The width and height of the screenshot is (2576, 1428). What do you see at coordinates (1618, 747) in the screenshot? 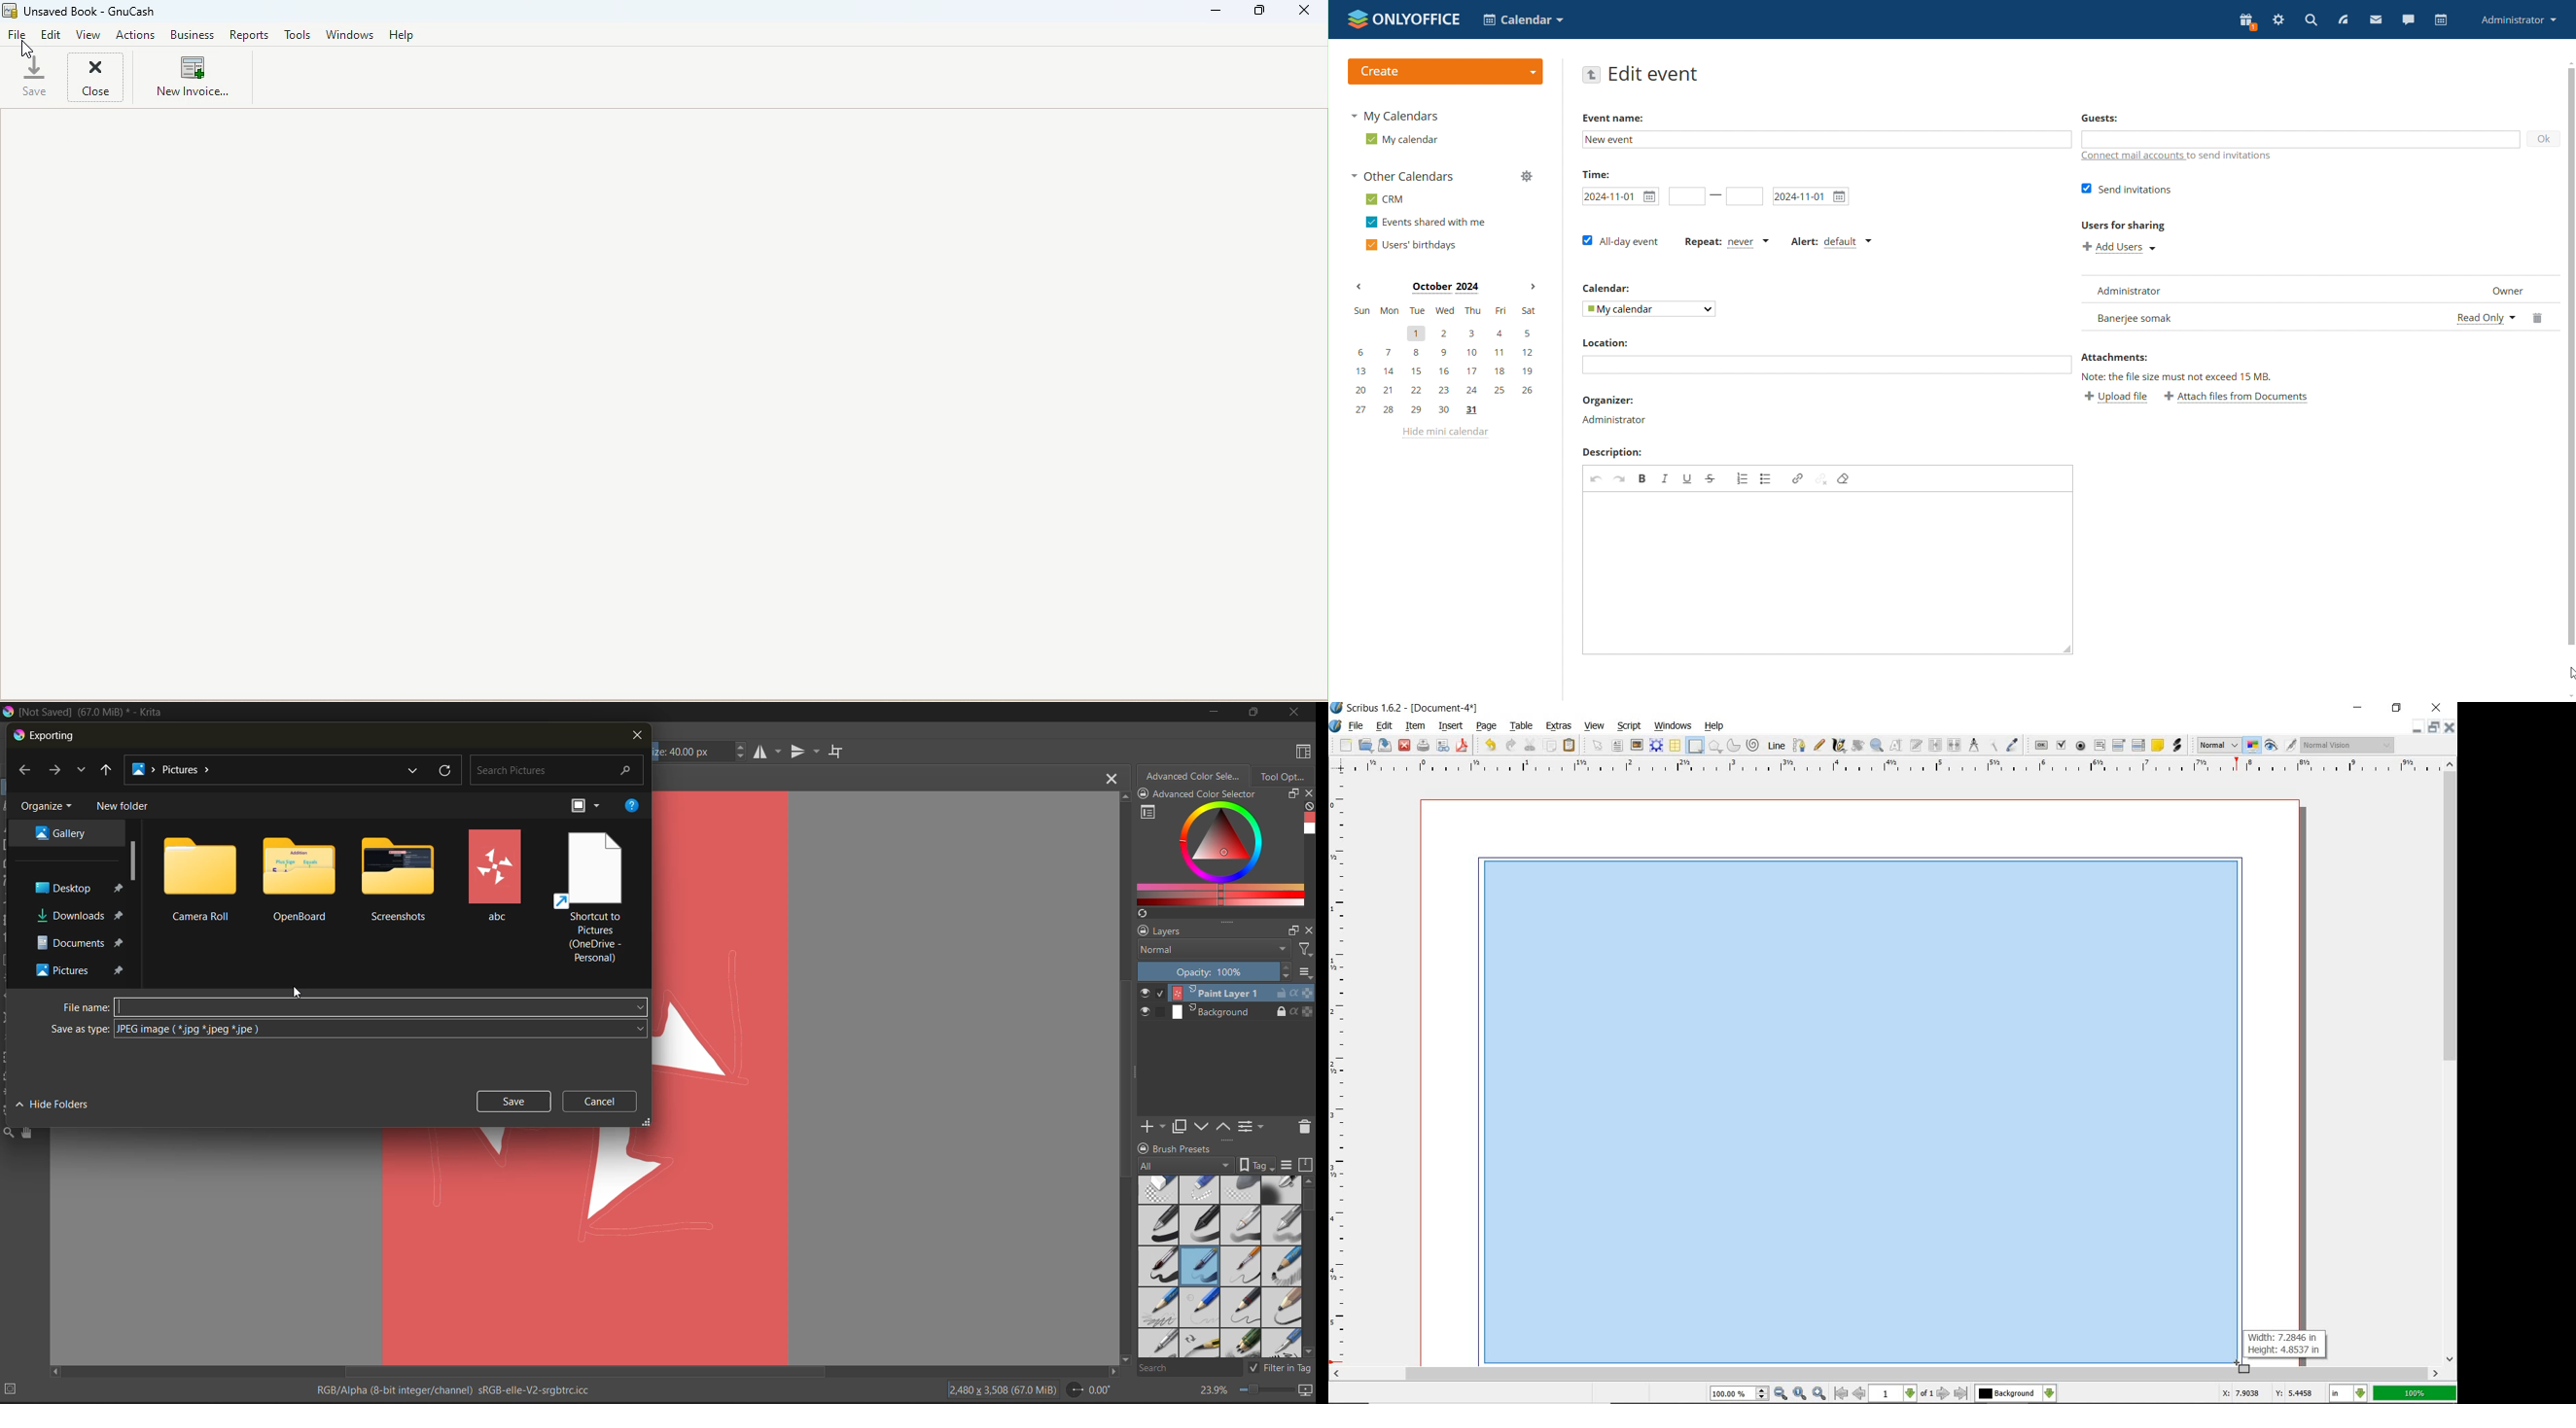
I see `text frame` at bounding box center [1618, 747].